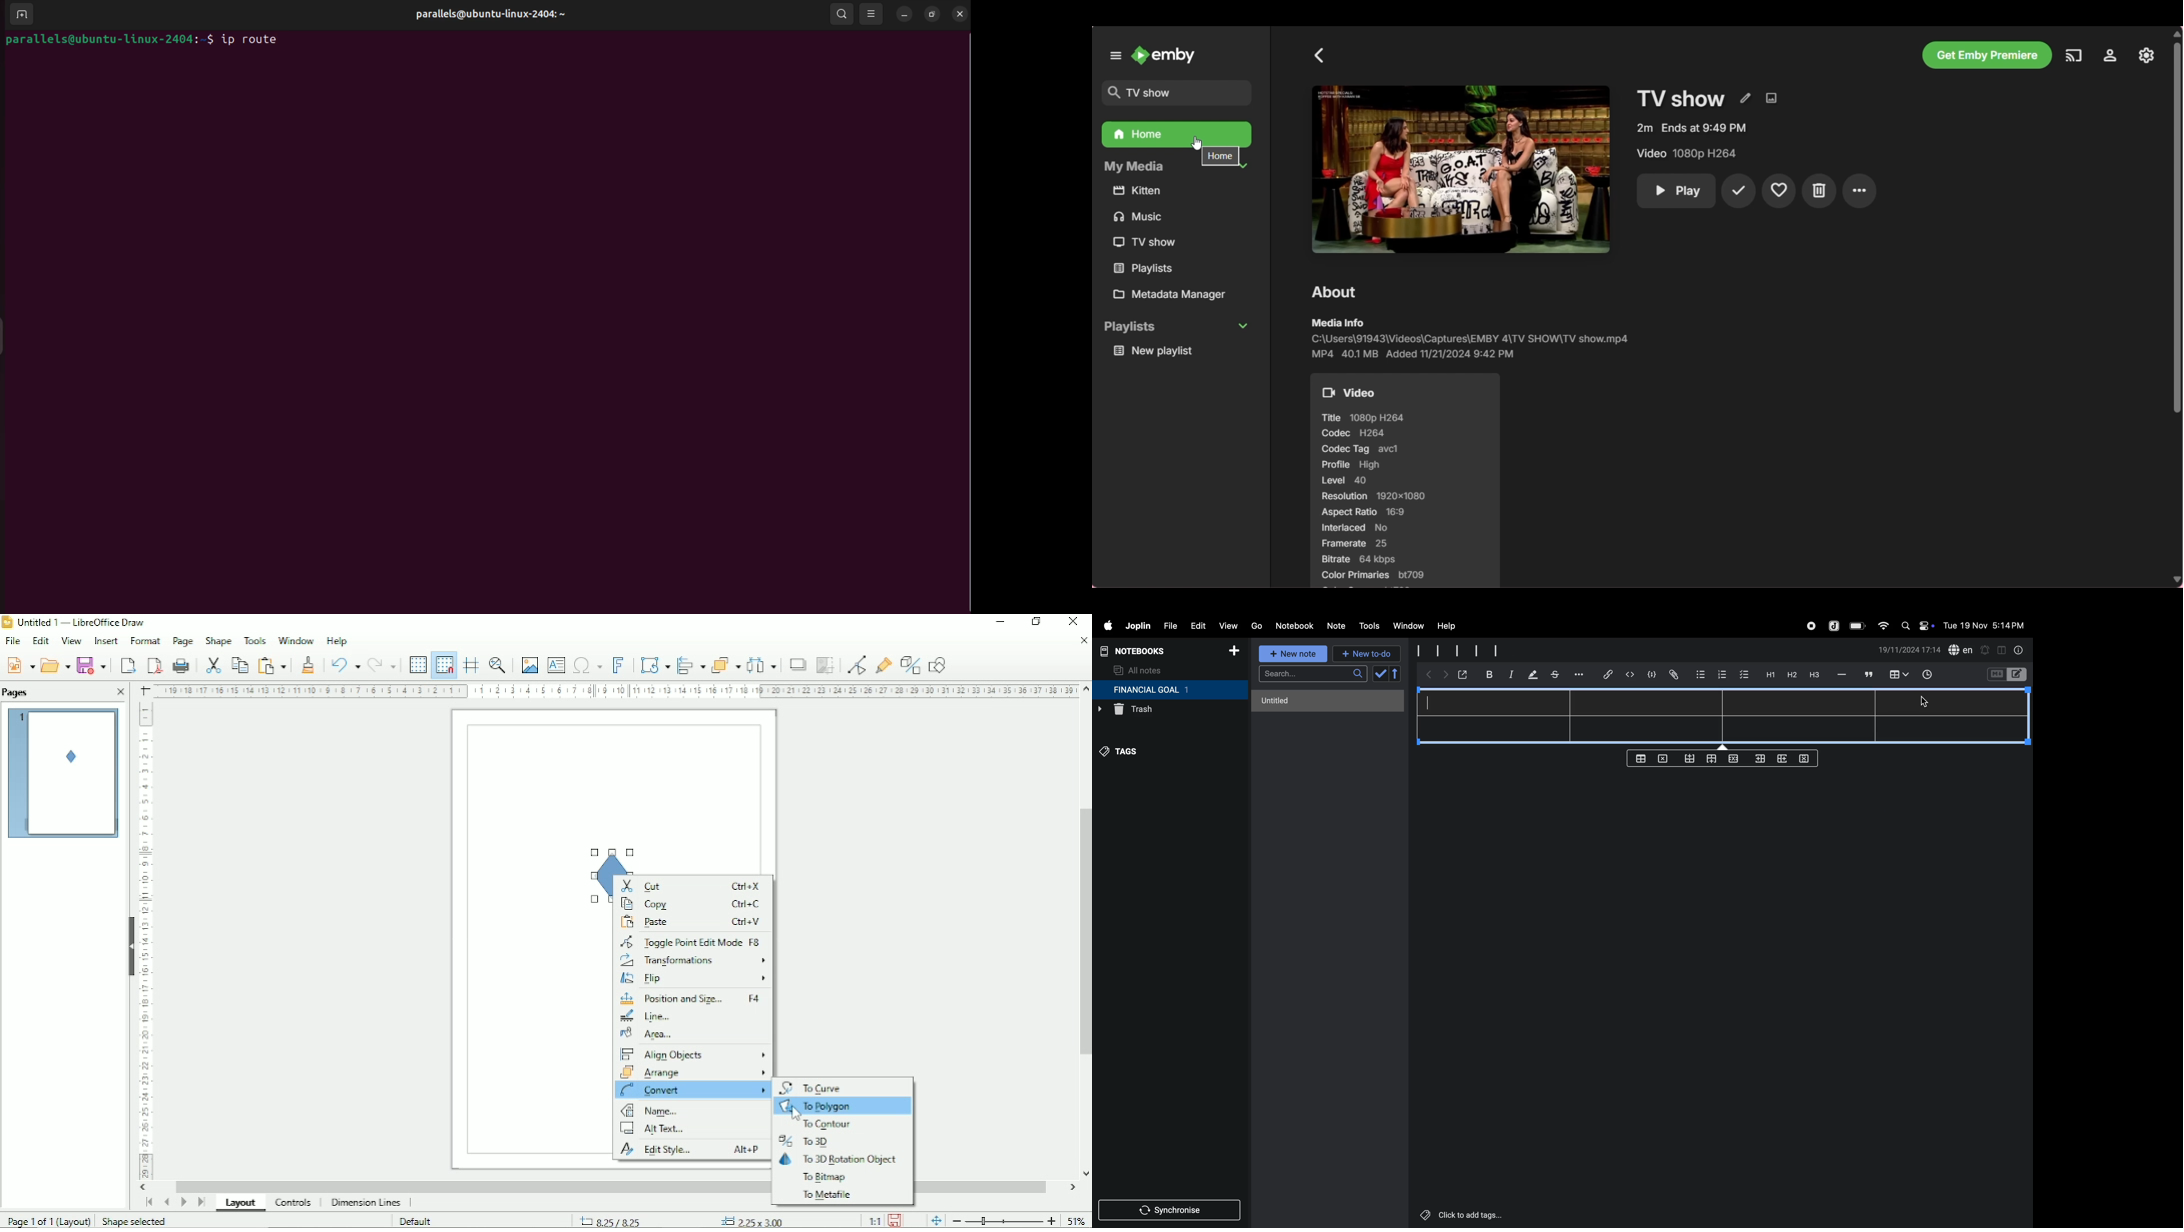 Image resolution: width=2184 pixels, height=1232 pixels. I want to click on Insert special characters, so click(587, 663).